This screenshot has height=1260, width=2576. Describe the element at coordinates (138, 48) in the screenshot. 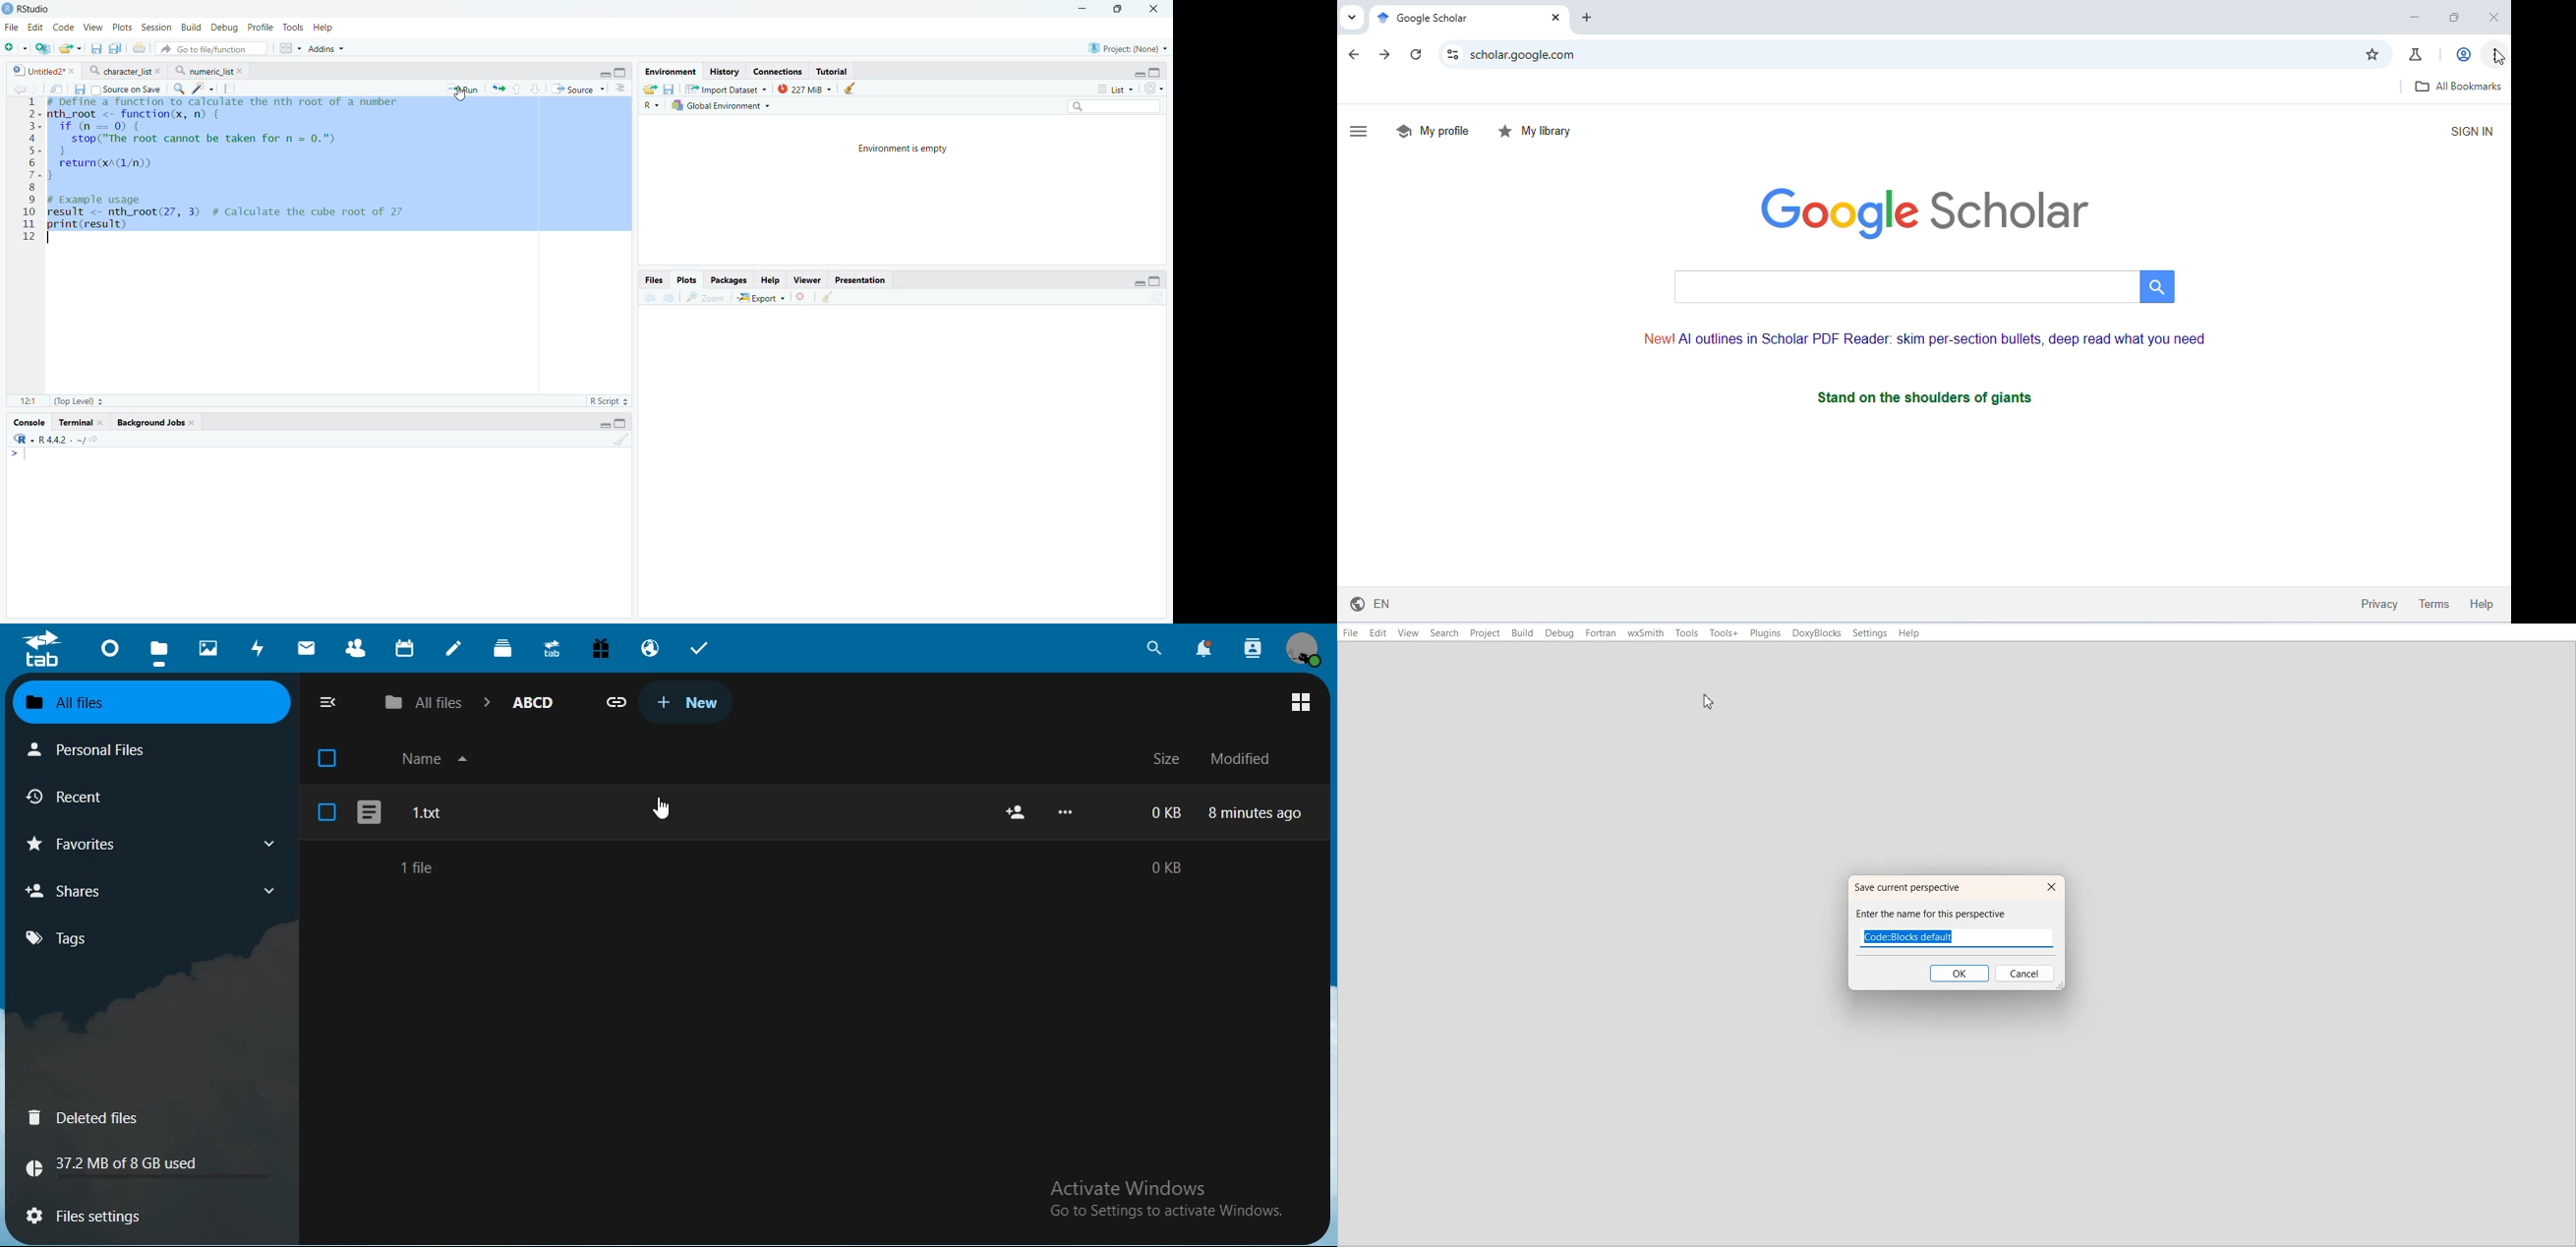

I see `Print` at that location.